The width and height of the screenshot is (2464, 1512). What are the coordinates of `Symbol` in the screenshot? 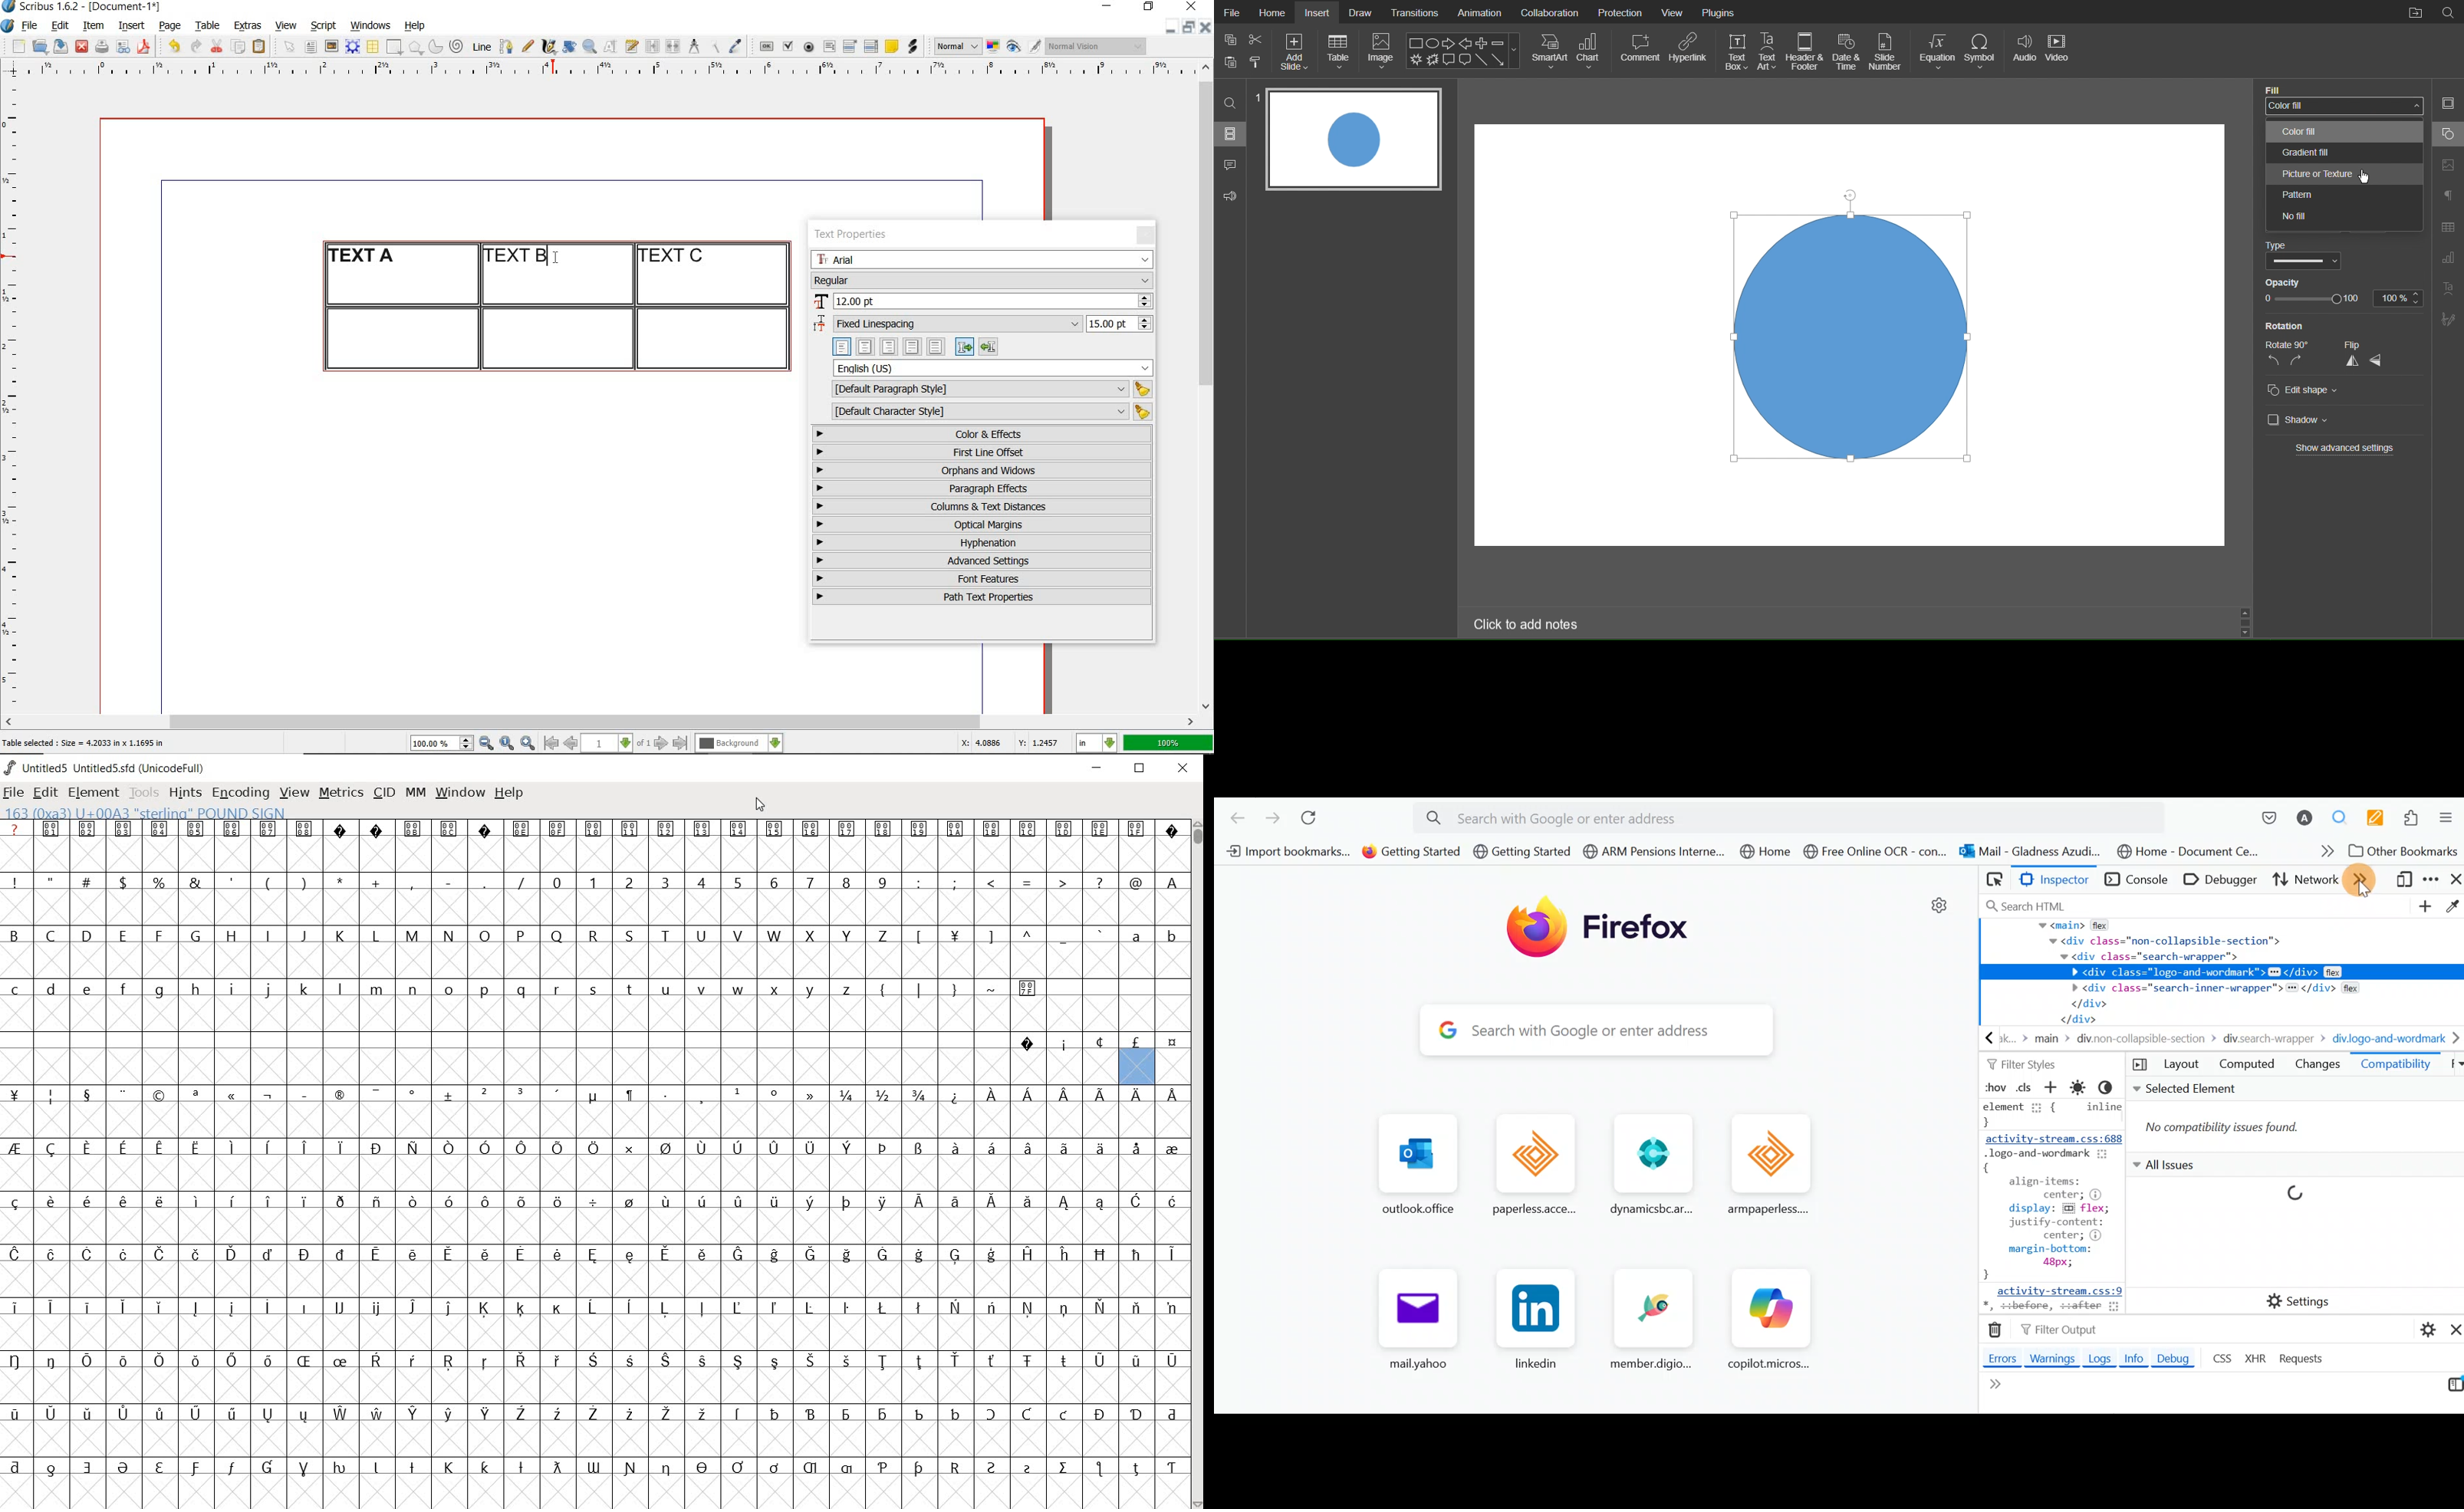 It's located at (1028, 831).